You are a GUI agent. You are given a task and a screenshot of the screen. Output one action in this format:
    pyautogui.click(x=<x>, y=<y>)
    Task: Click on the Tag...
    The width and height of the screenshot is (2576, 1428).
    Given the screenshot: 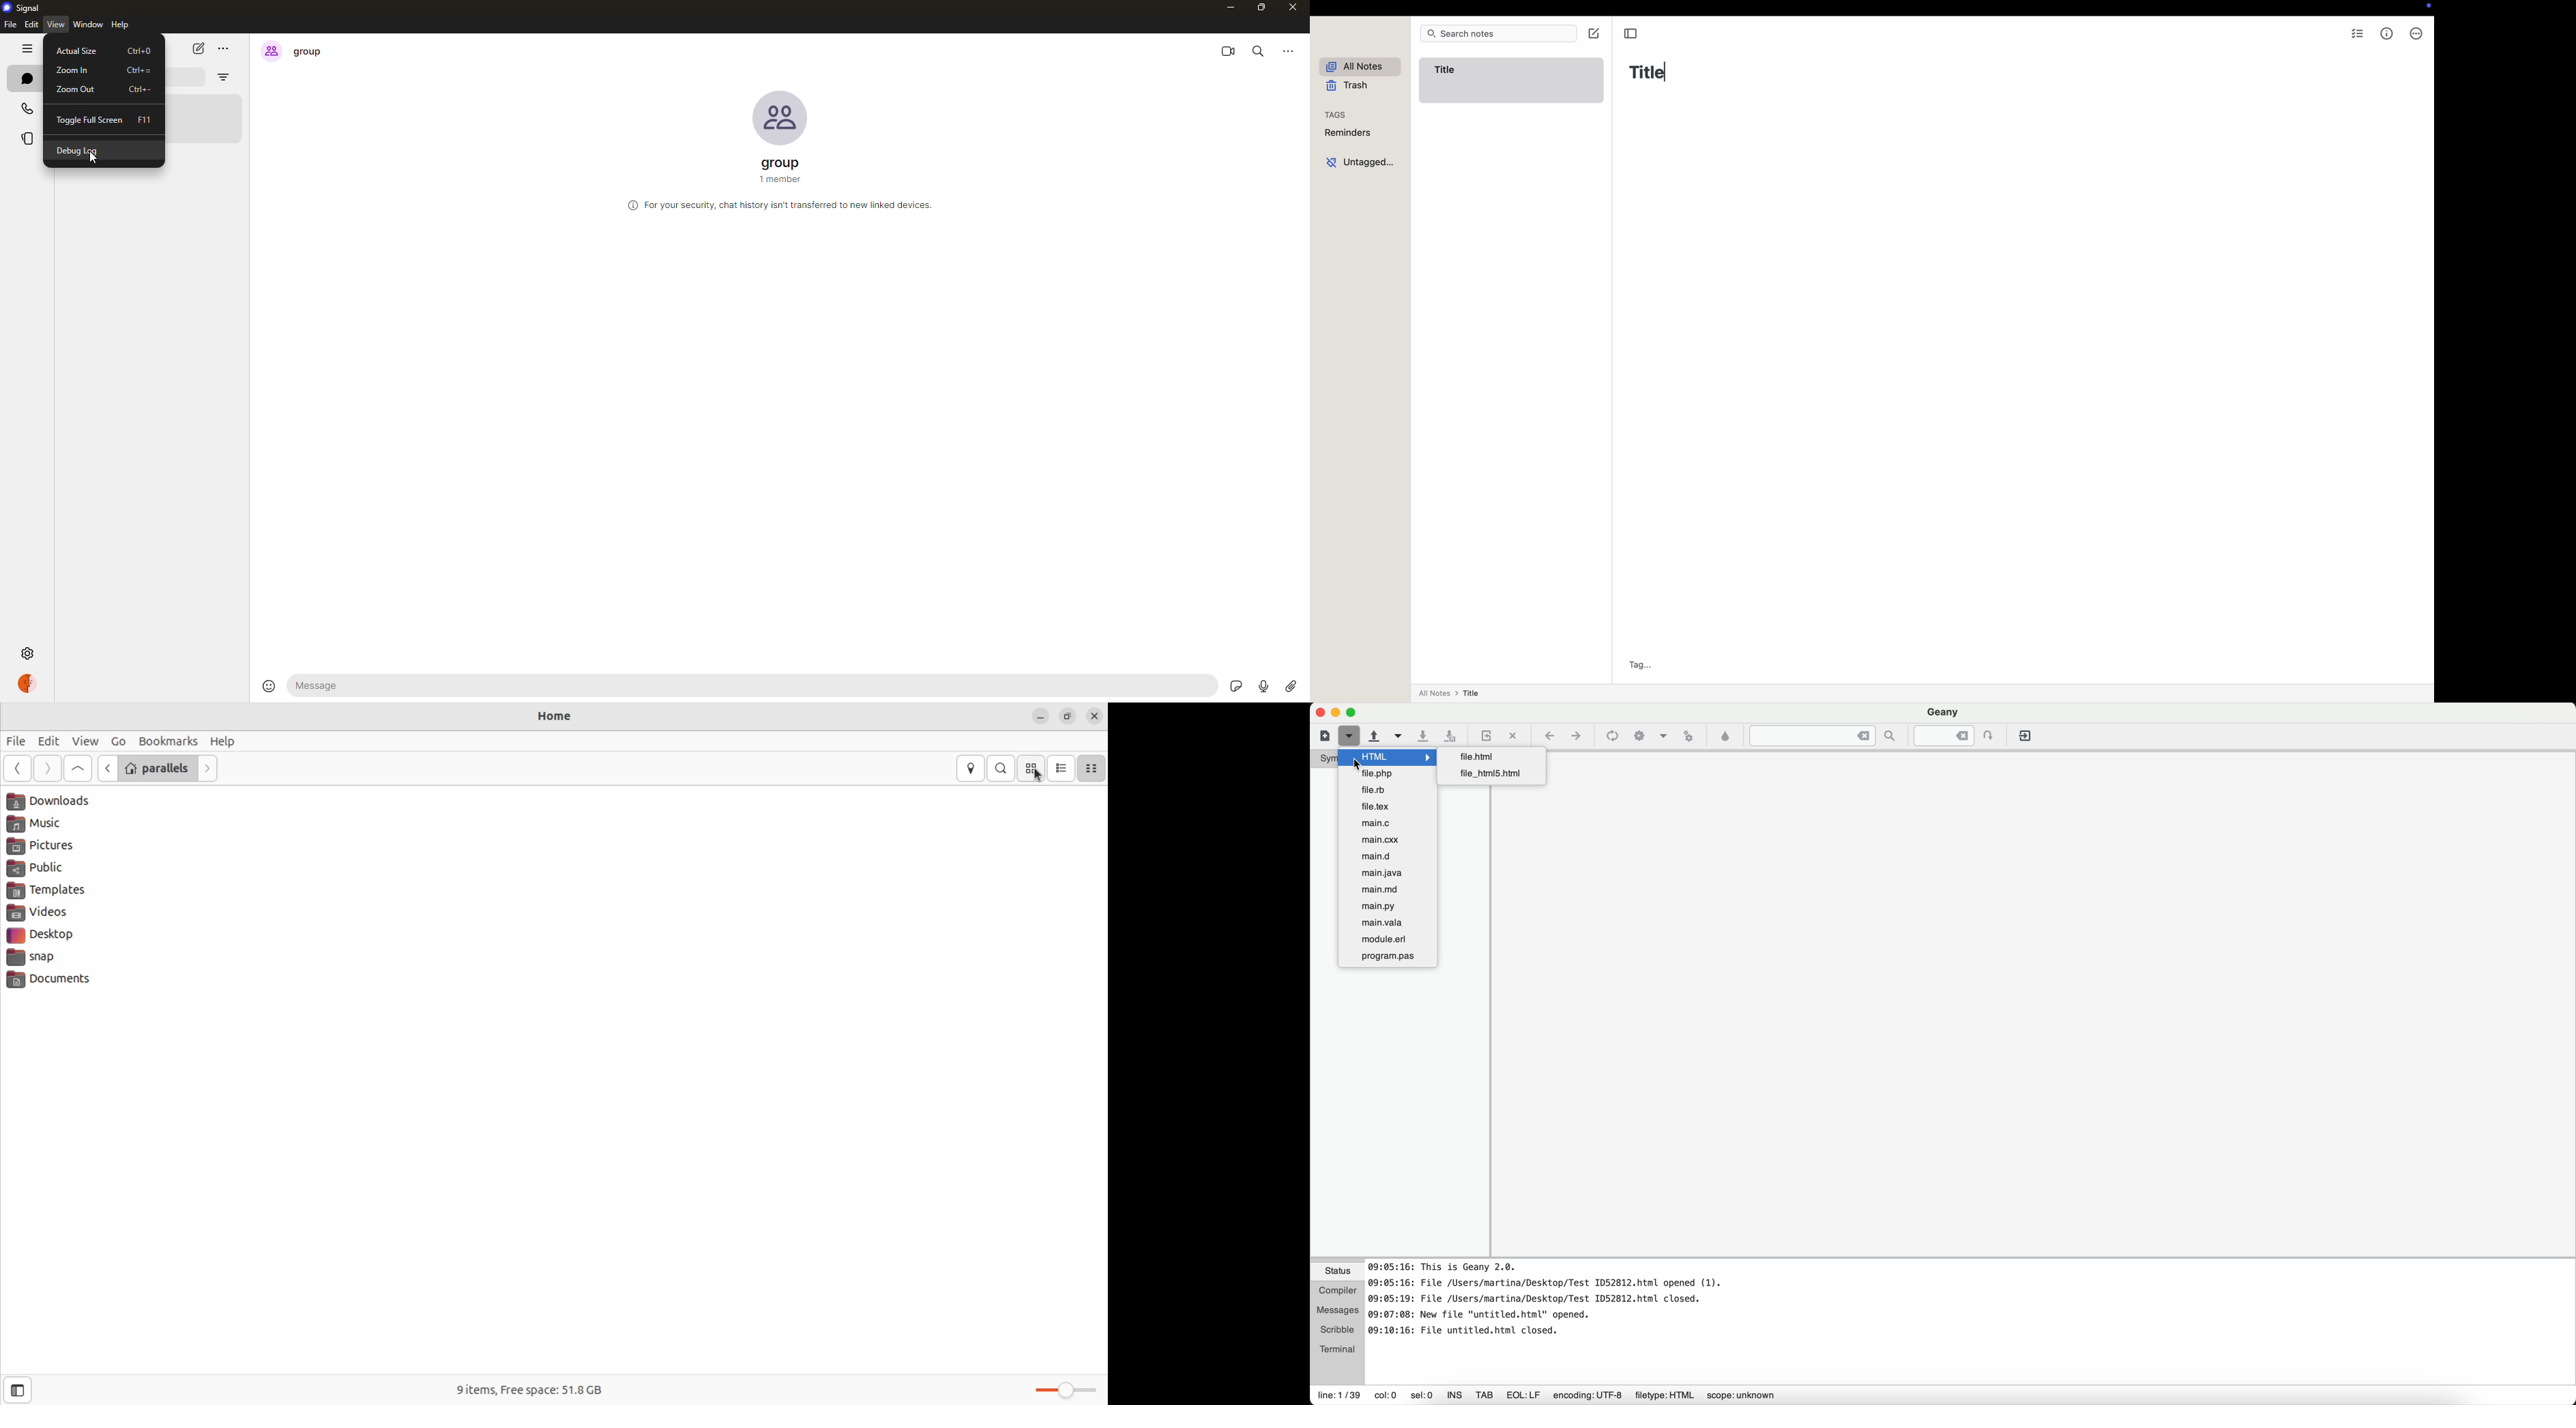 What is the action you would take?
    pyautogui.click(x=1643, y=664)
    